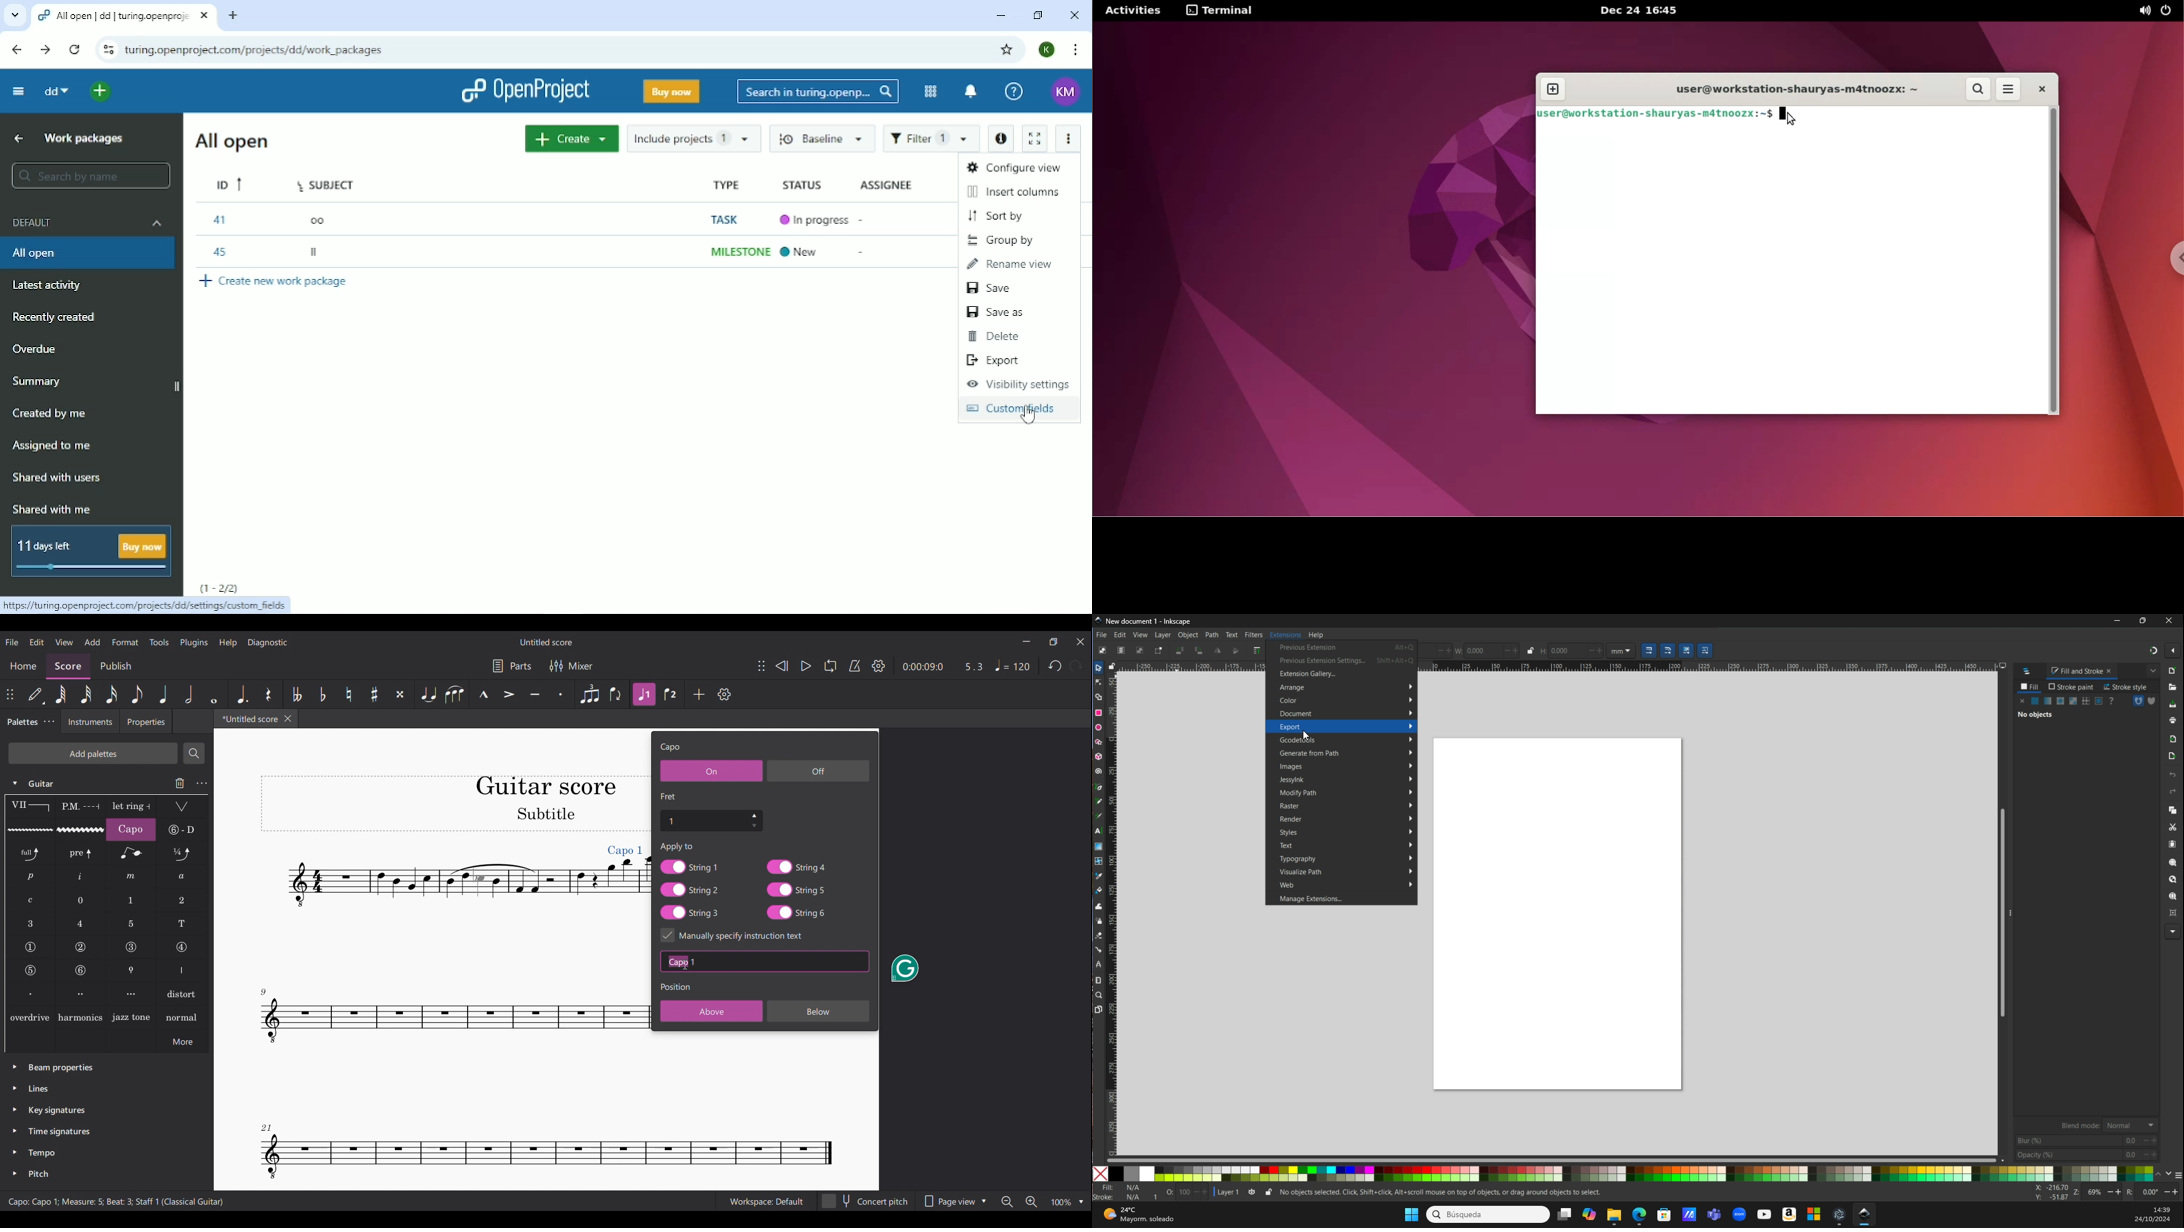 This screenshot has height=1232, width=2184. I want to click on Generate from Path, so click(1345, 753).